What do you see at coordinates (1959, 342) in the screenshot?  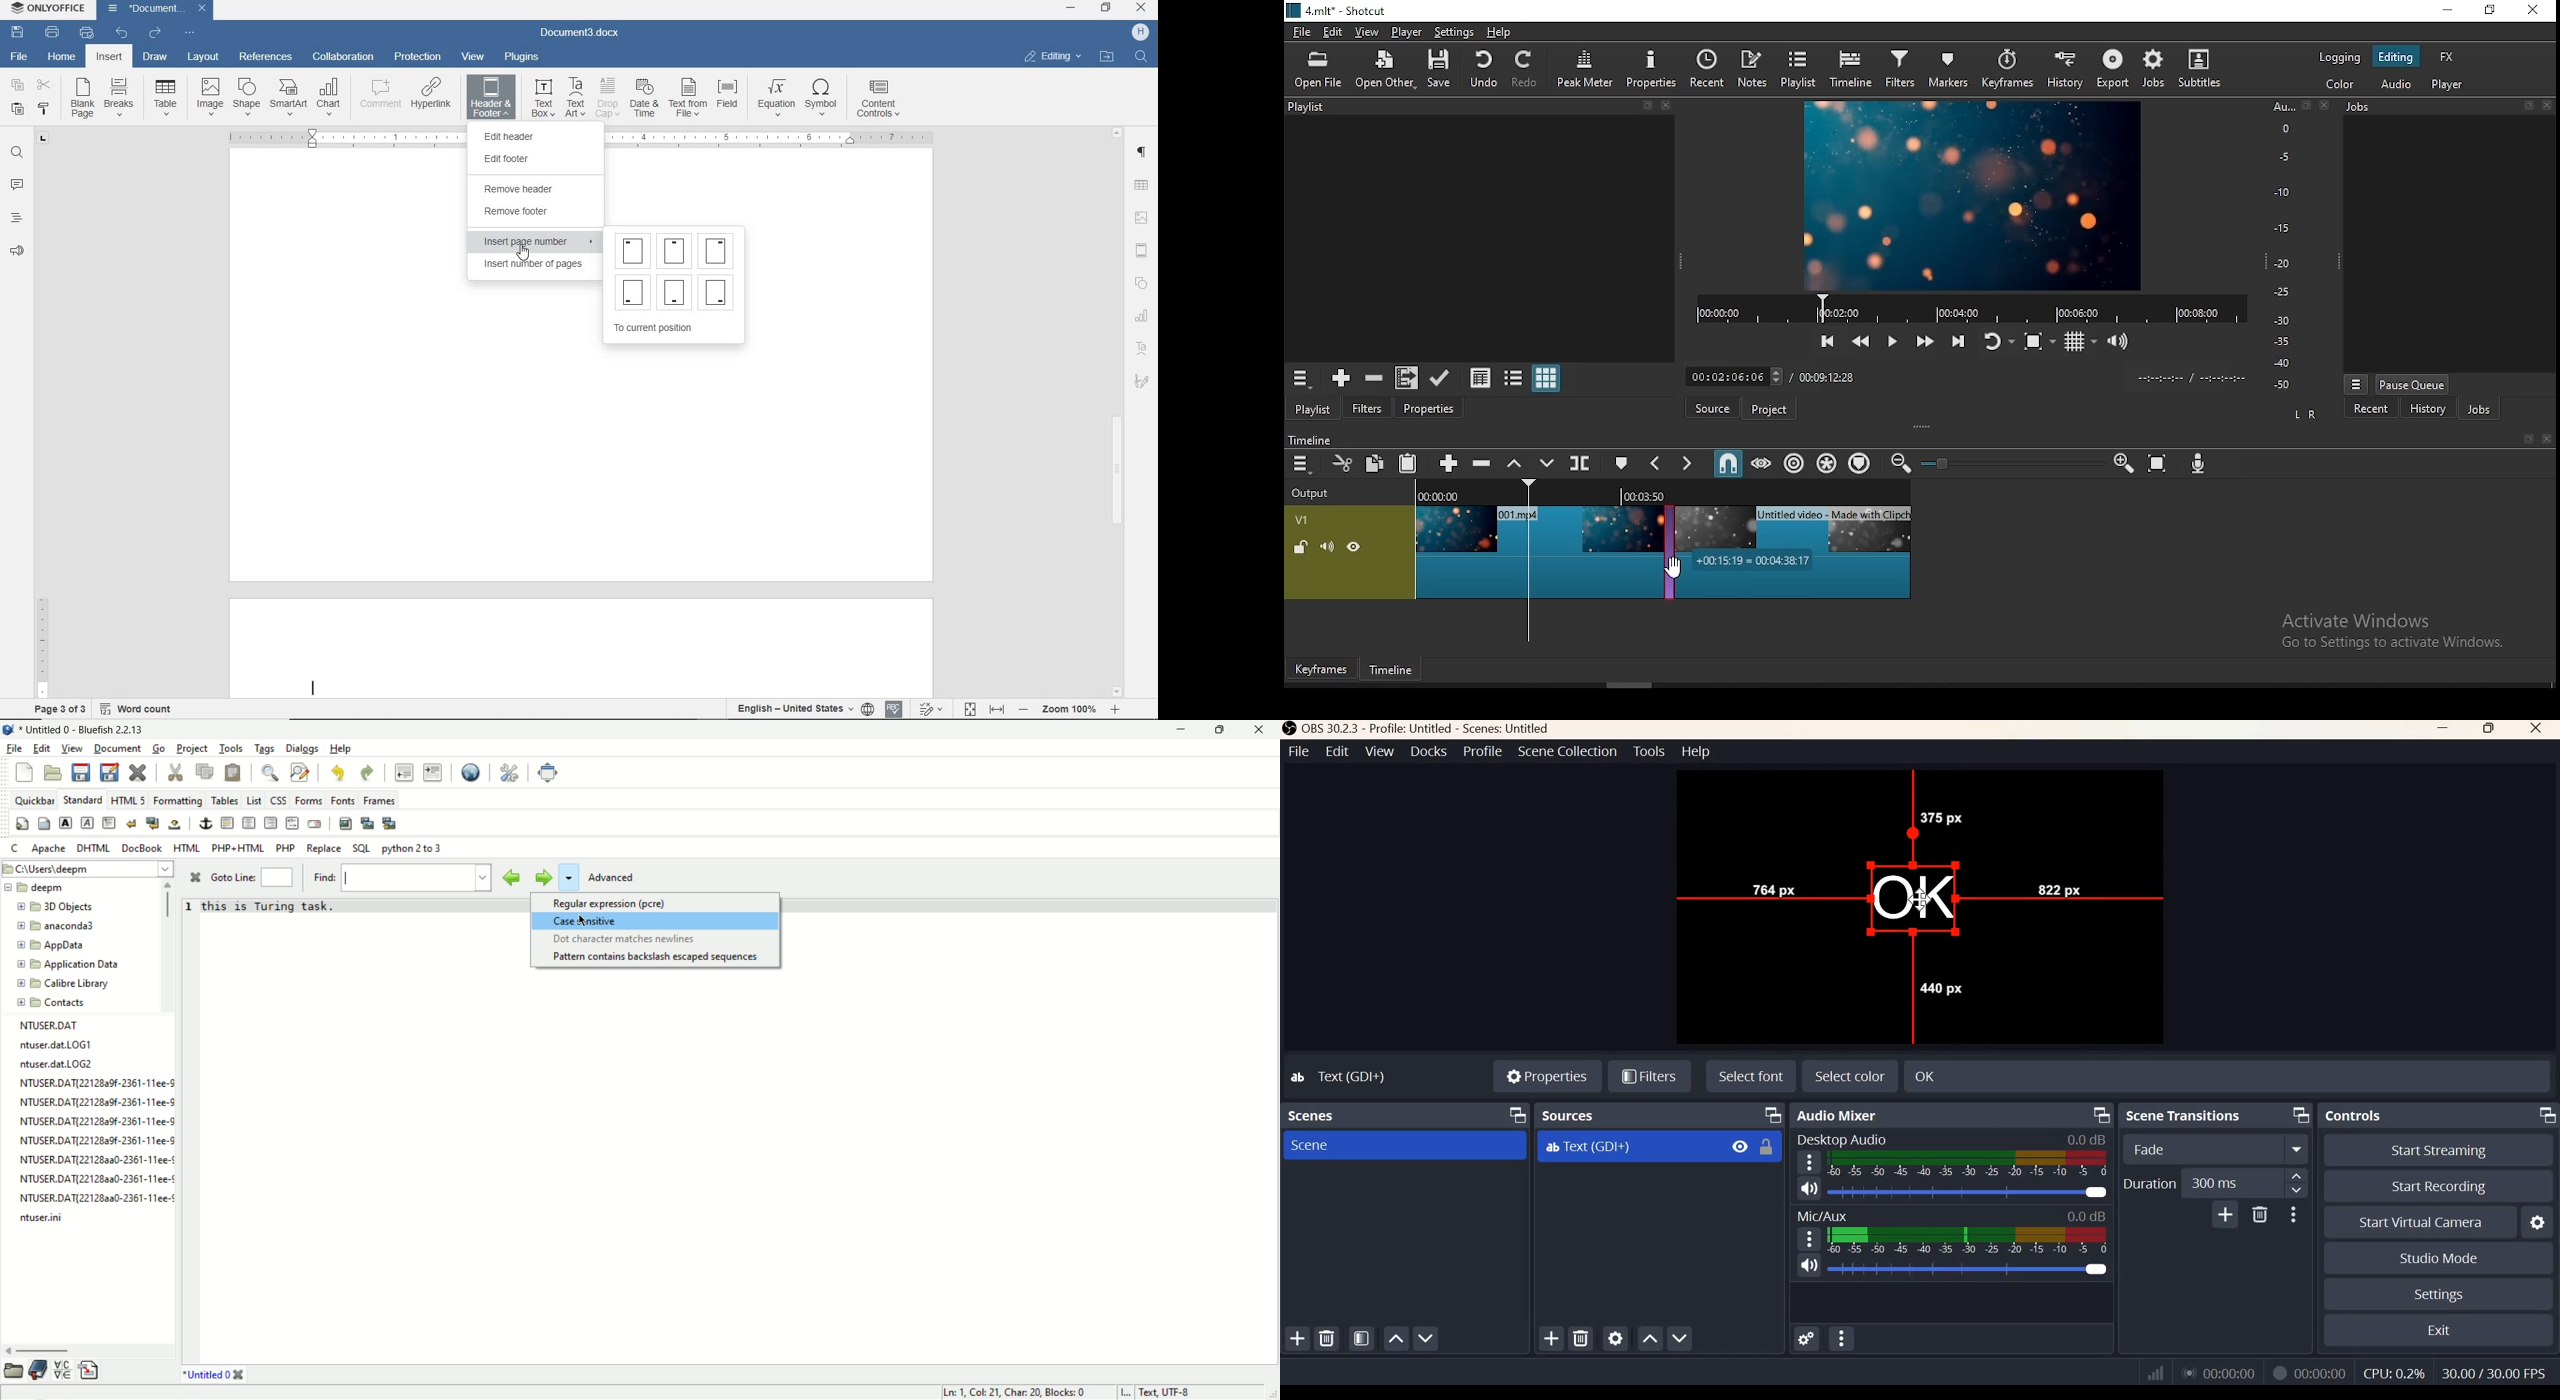 I see `skip to the next point` at bounding box center [1959, 342].